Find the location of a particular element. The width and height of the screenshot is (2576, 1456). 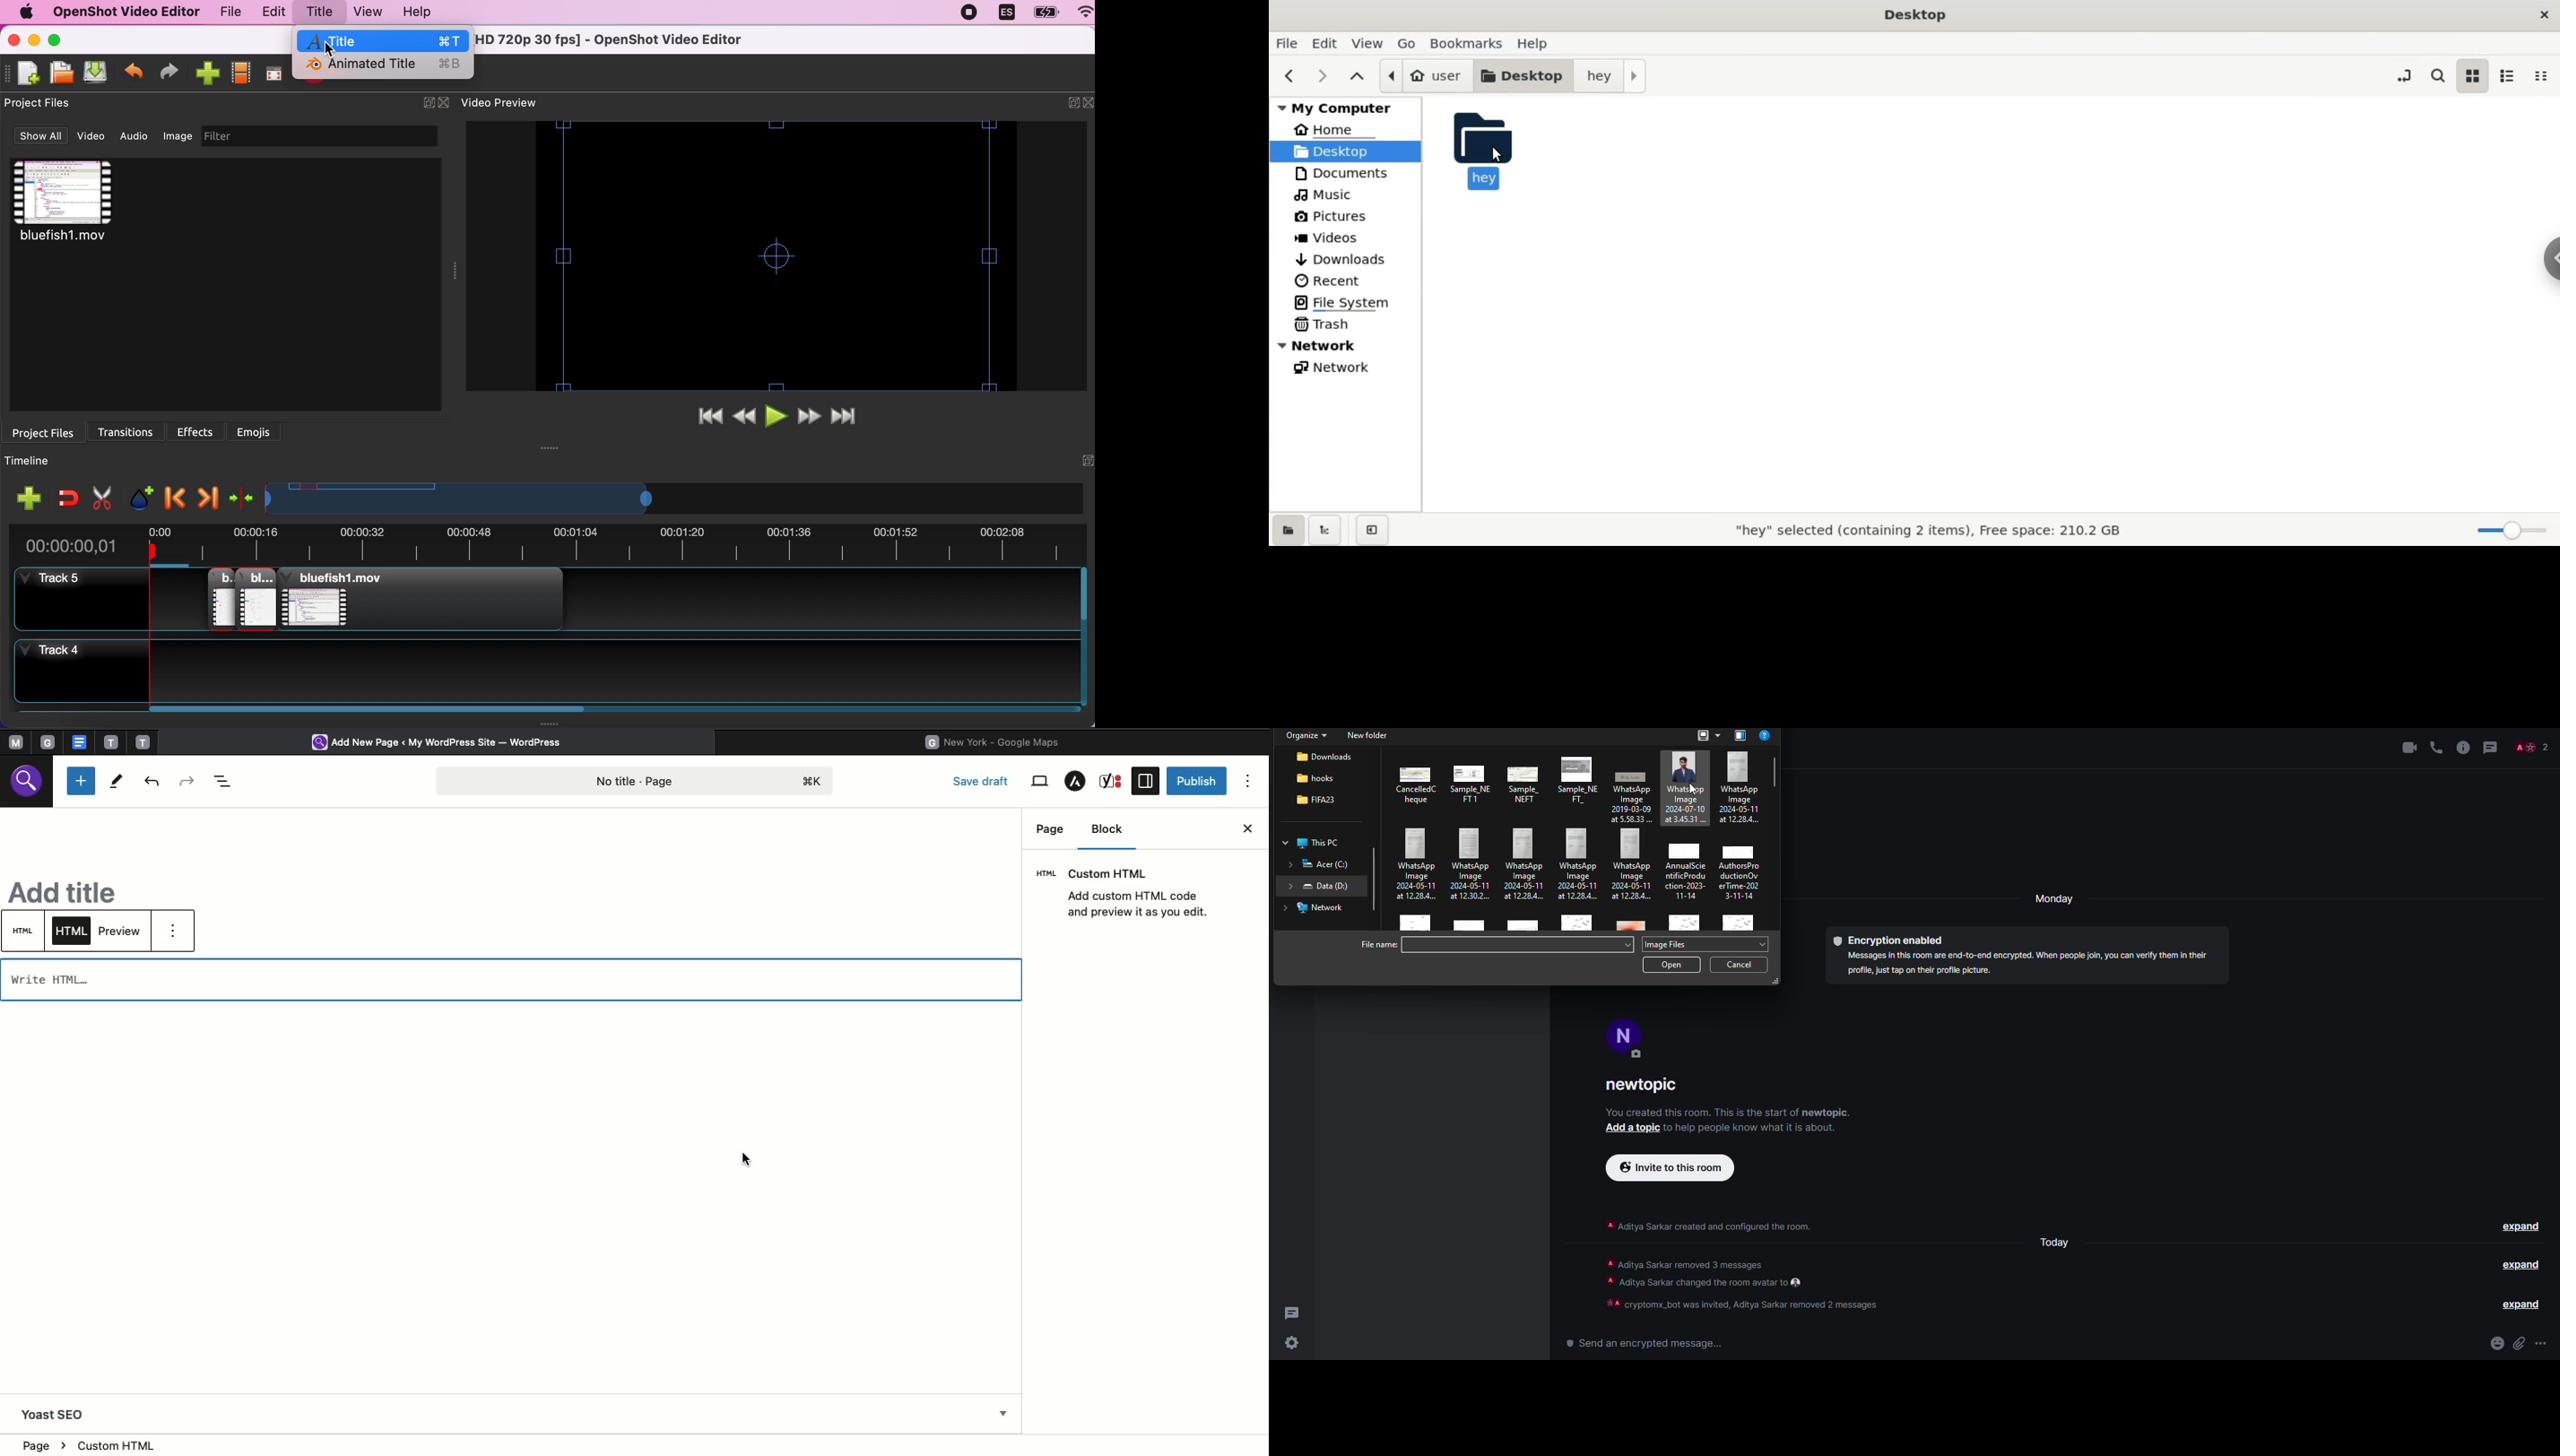

Add new block is located at coordinates (81, 781).